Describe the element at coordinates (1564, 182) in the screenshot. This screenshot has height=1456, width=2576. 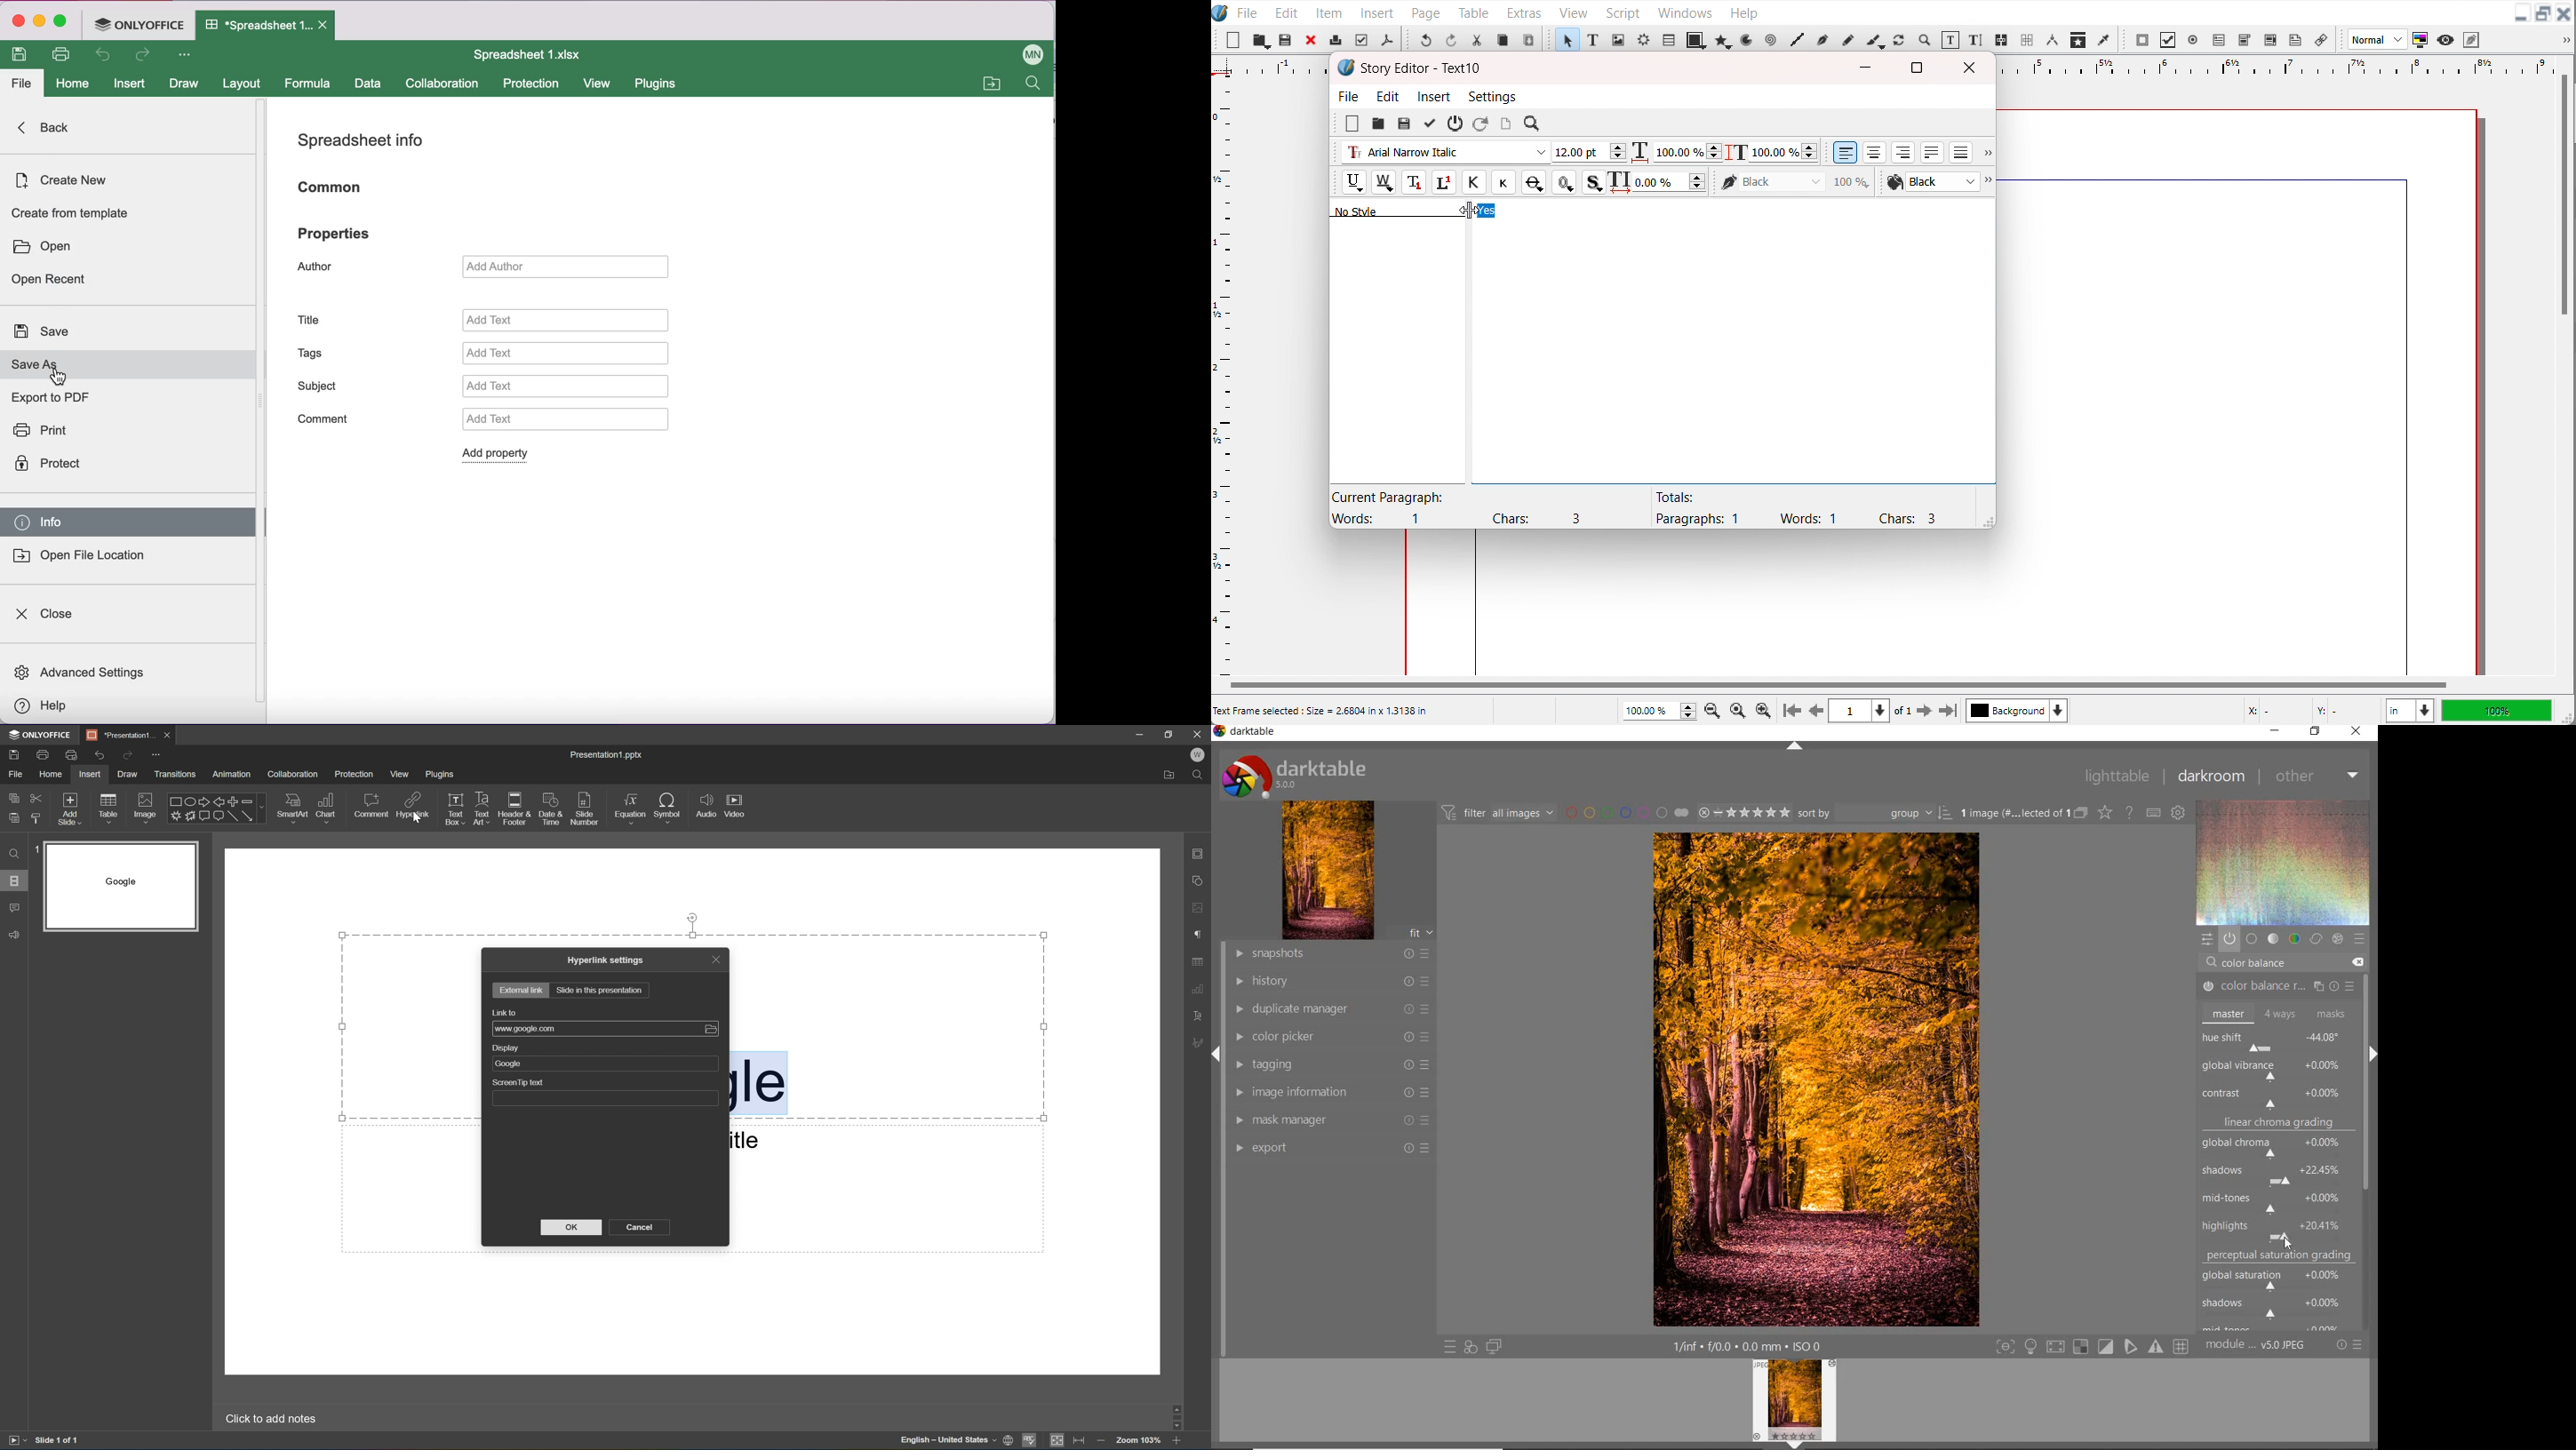
I see `Outline` at that location.